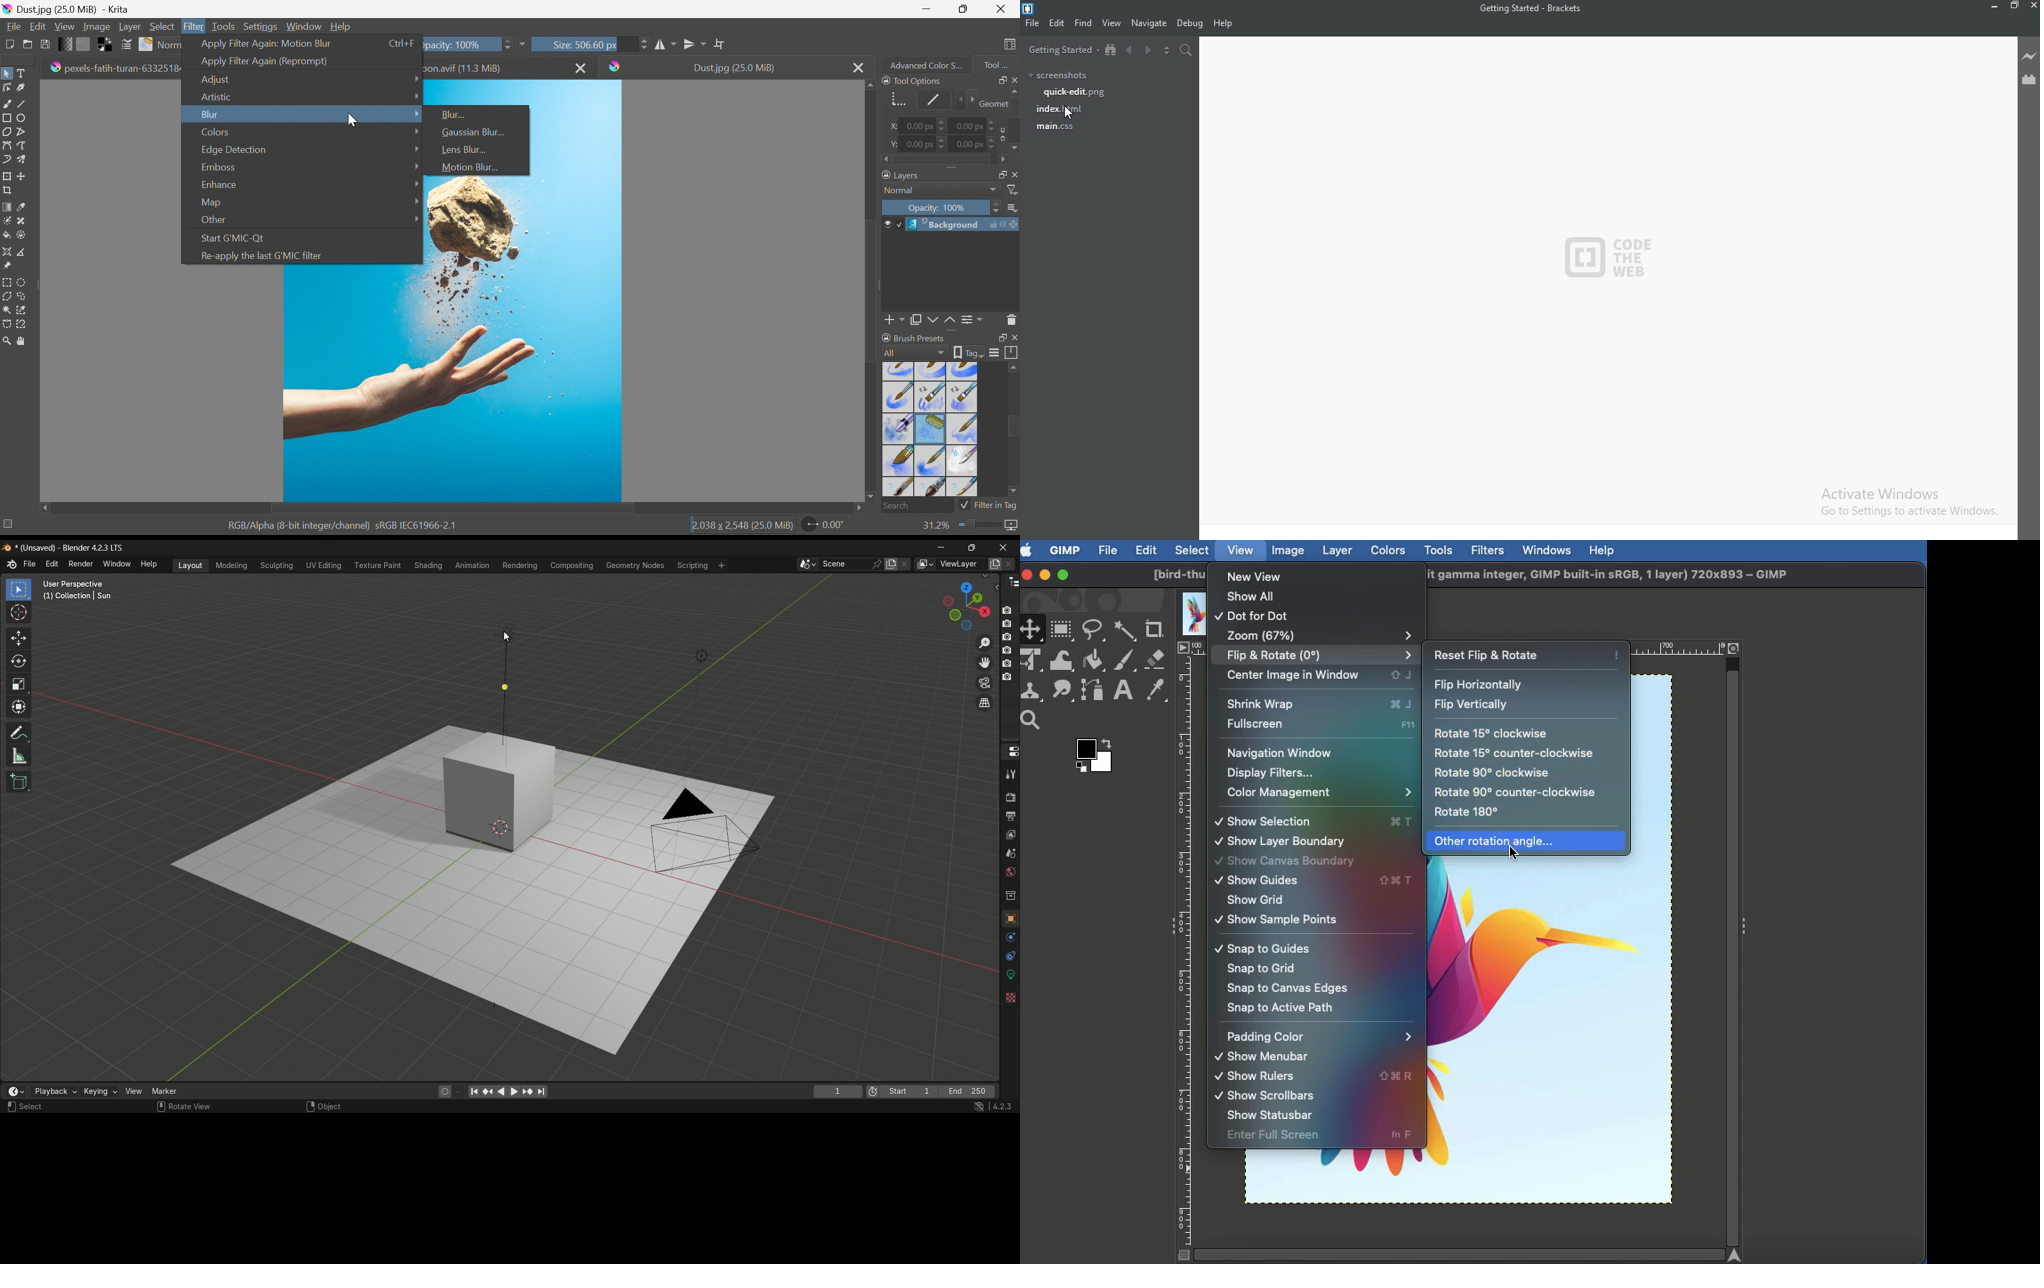 This screenshot has height=1288, width=2044. What do you see at coordinates (878, 562) in the screenshot?
I see `pin scene to workplace` at bounding box center [878, 562].